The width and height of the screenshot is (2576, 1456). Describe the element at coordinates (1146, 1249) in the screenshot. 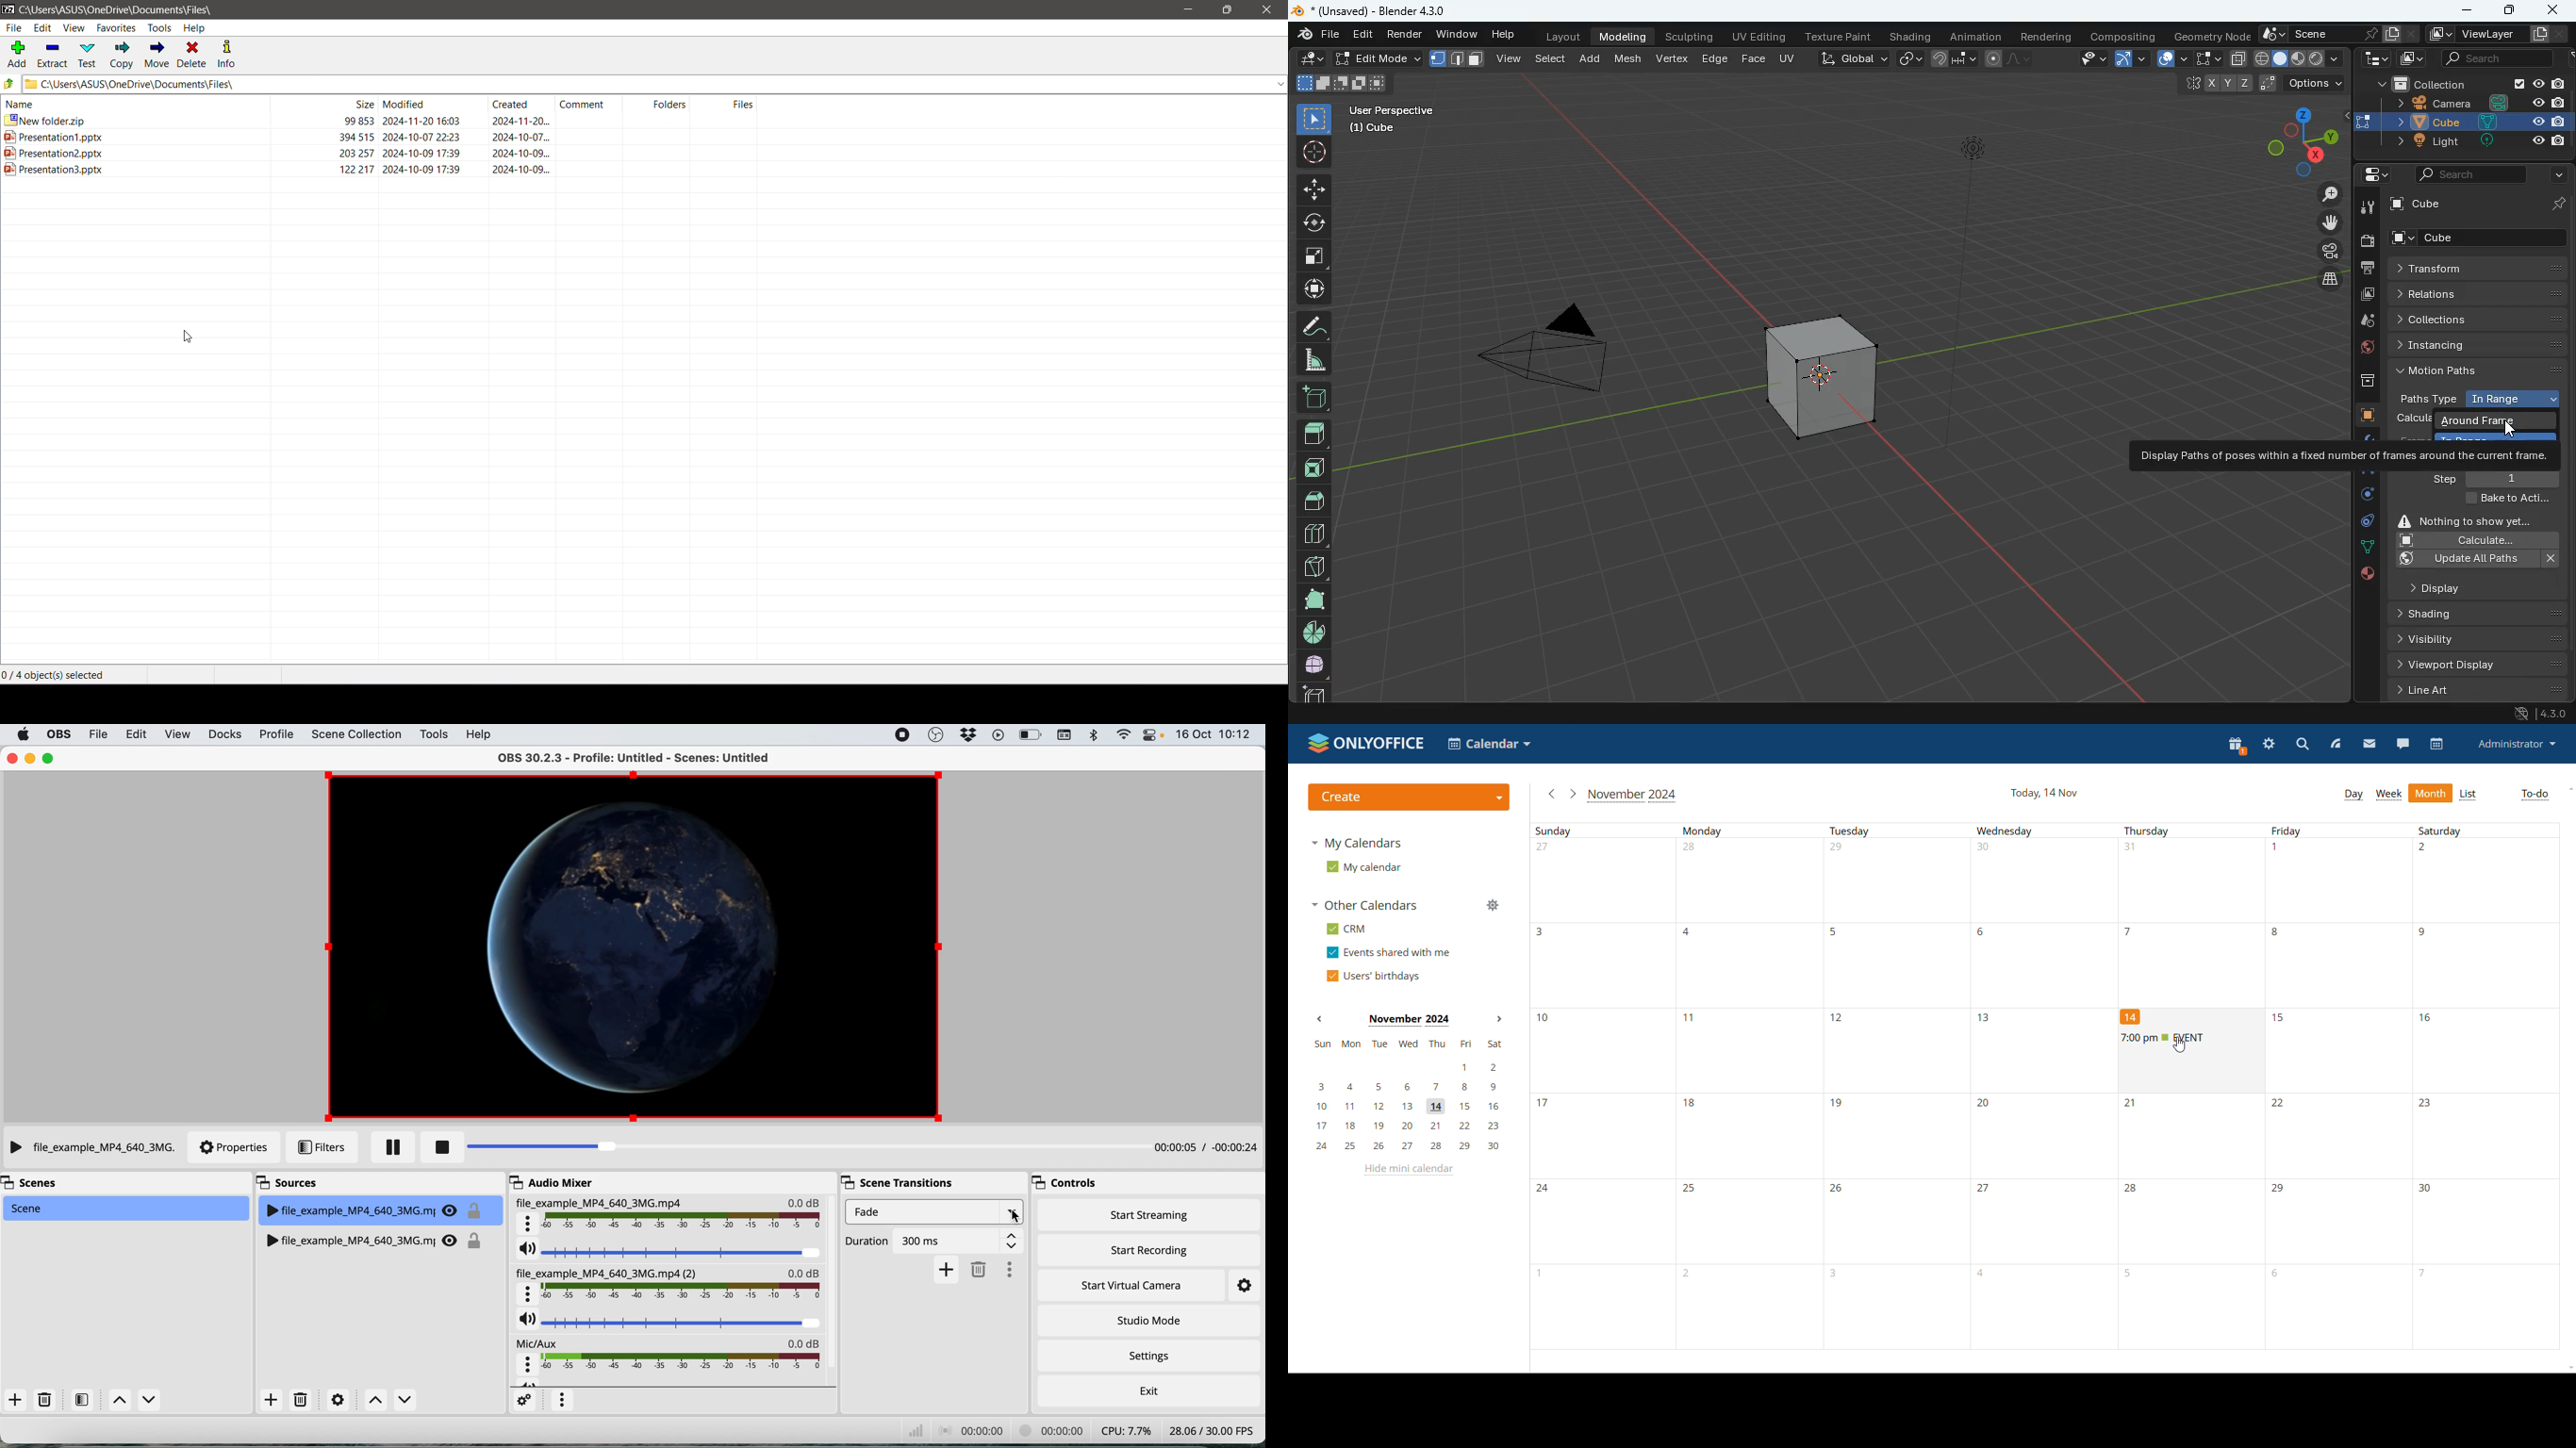

I see `start recording` at that location.